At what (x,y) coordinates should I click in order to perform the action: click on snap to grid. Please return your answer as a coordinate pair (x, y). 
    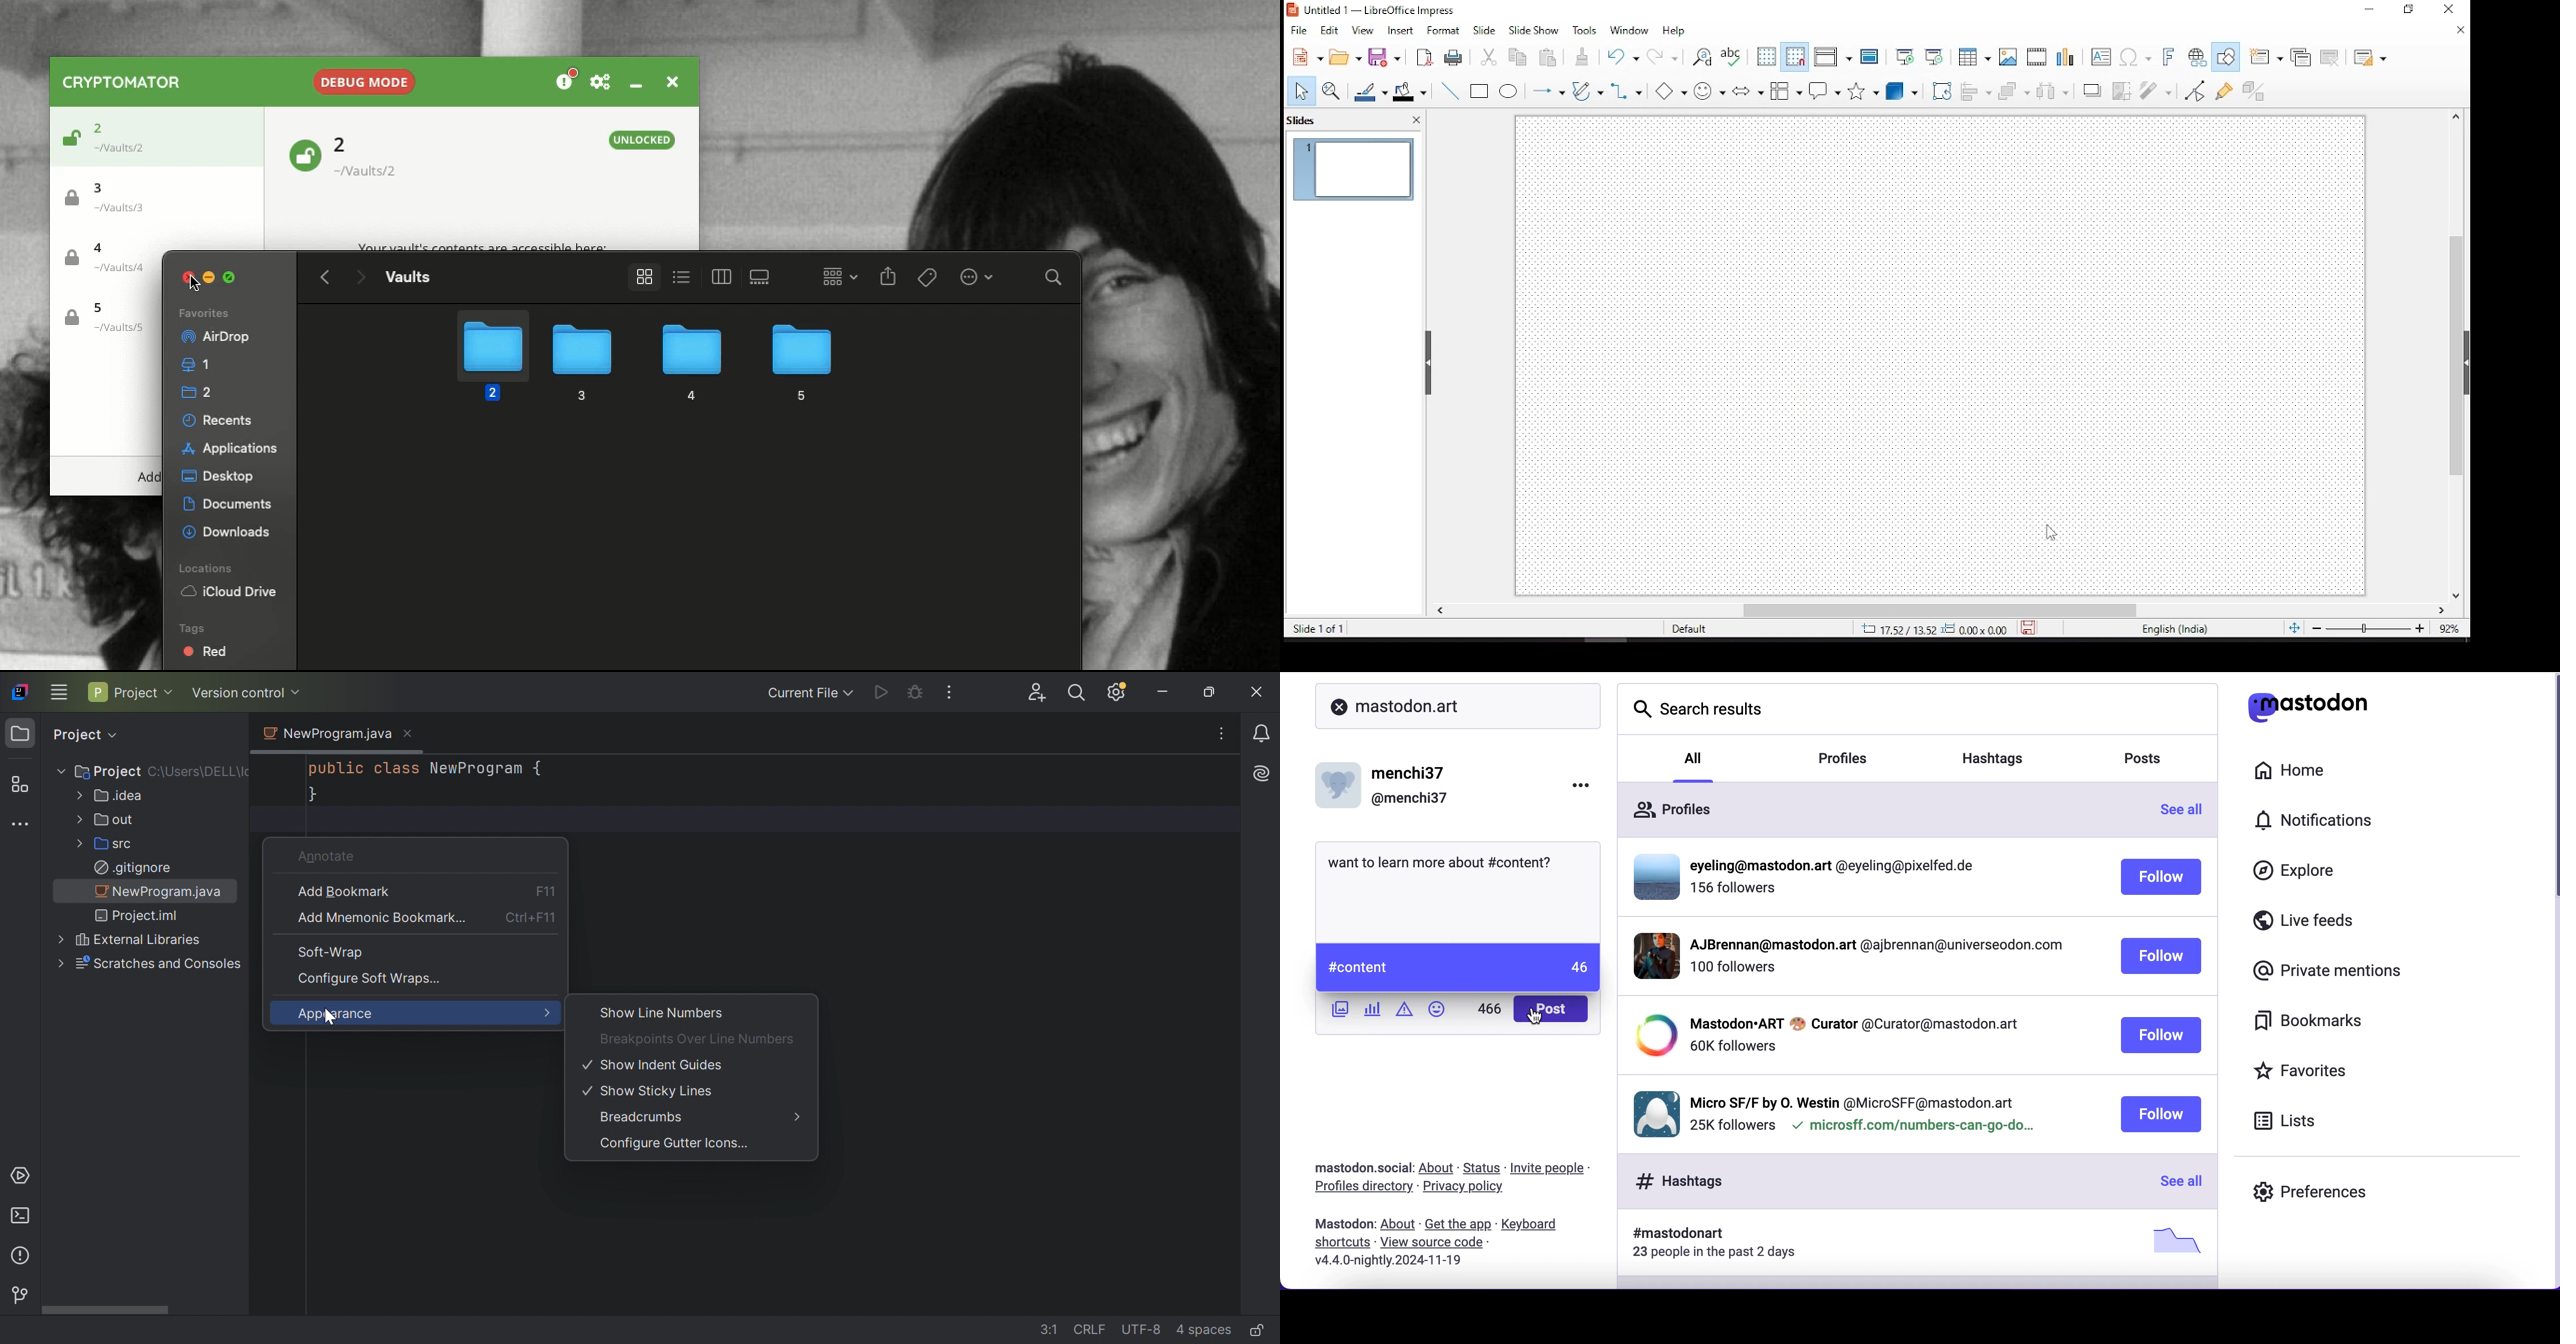
    Looking at the image, I should click on (1794, 56).